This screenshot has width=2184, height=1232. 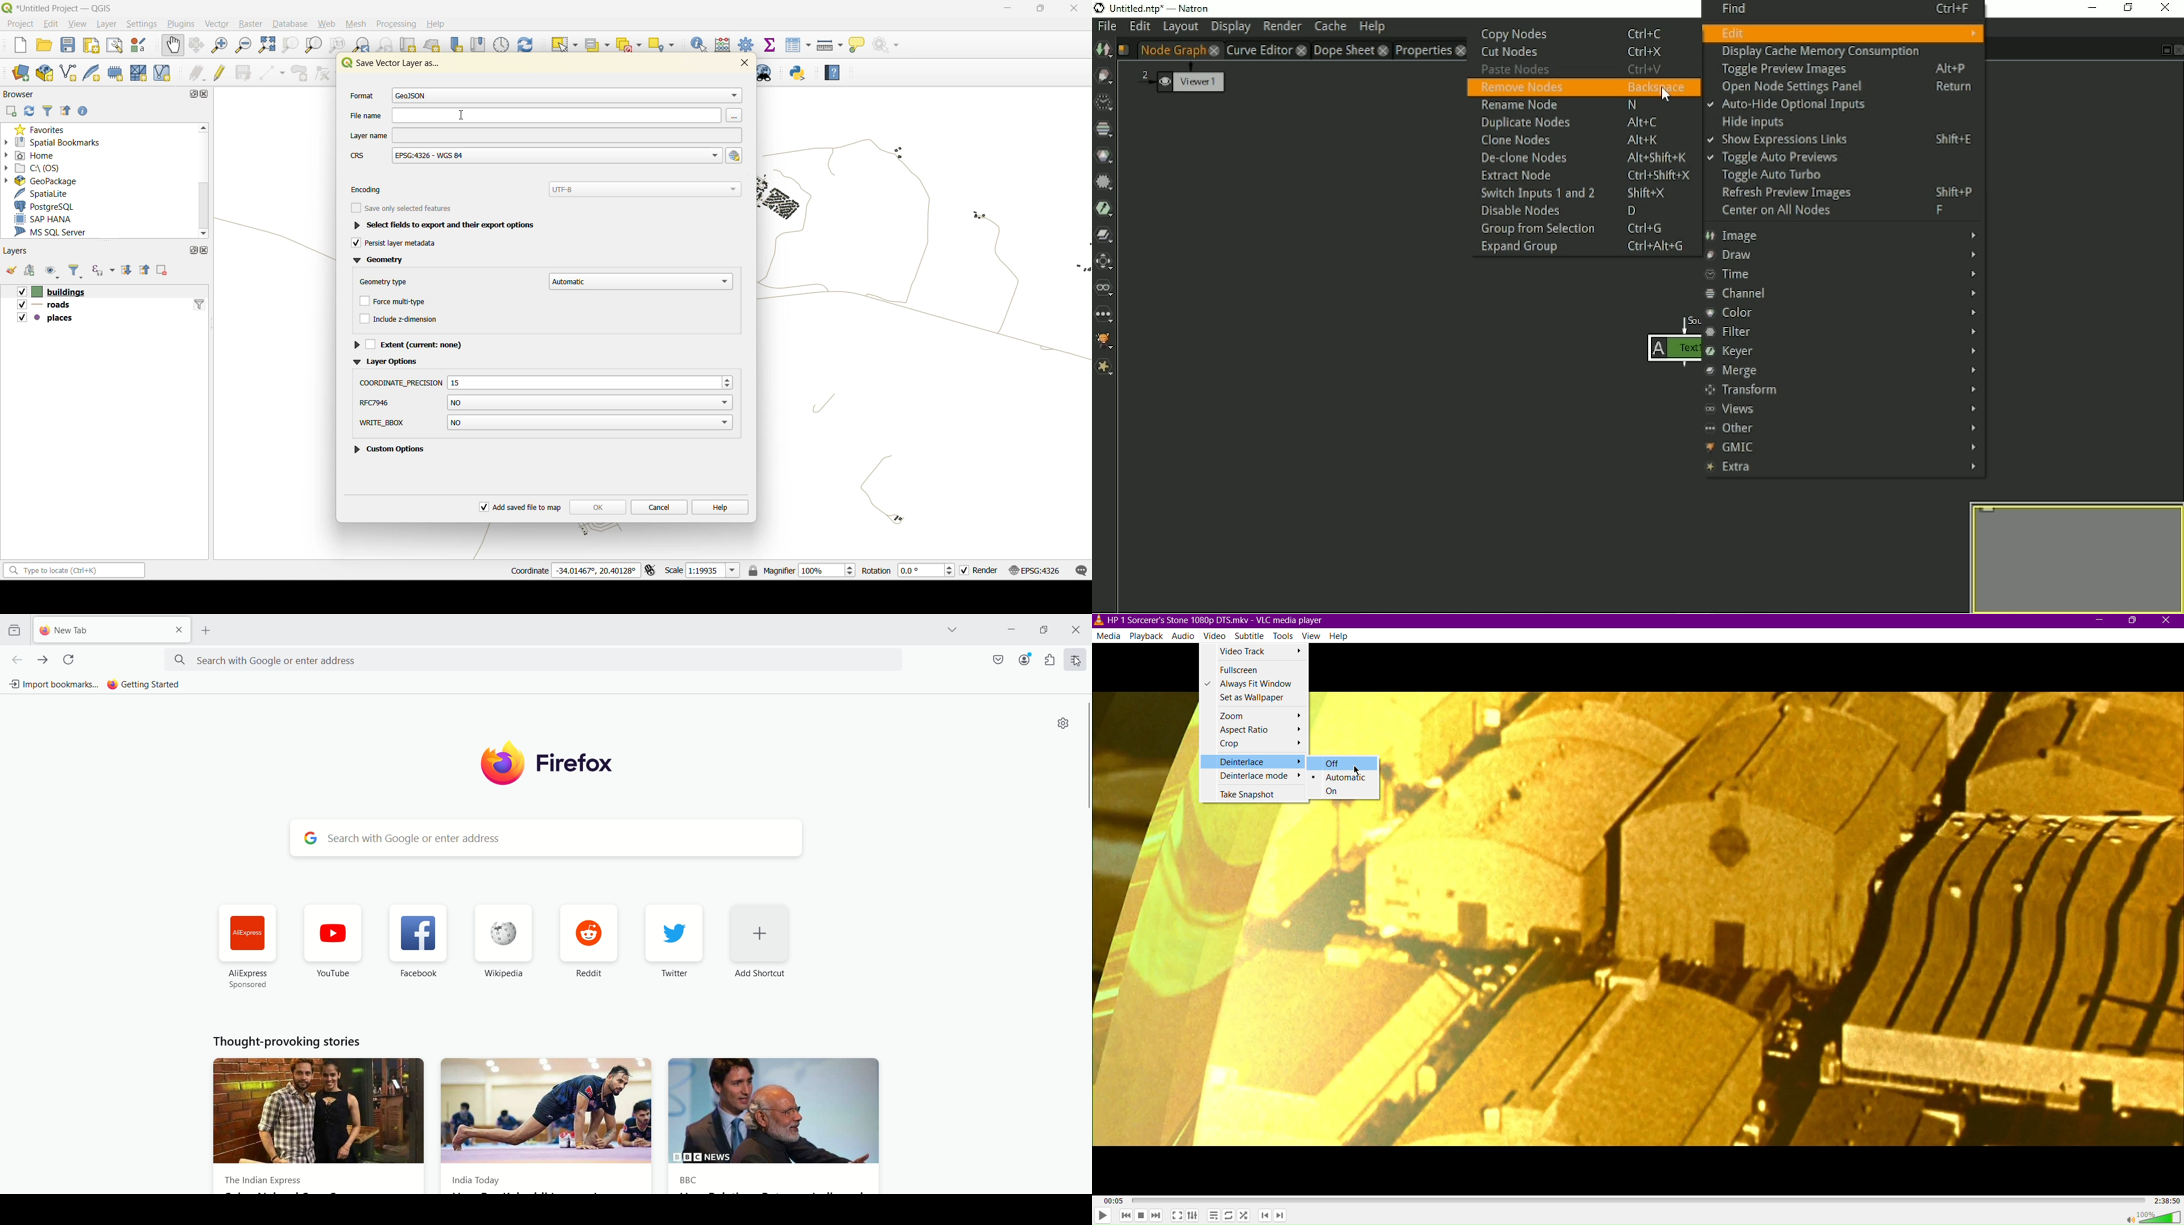 What do you see at coordinates (161, 73) in the screenshot?
I see `new virtual layer` at bounding box center [161, 73].